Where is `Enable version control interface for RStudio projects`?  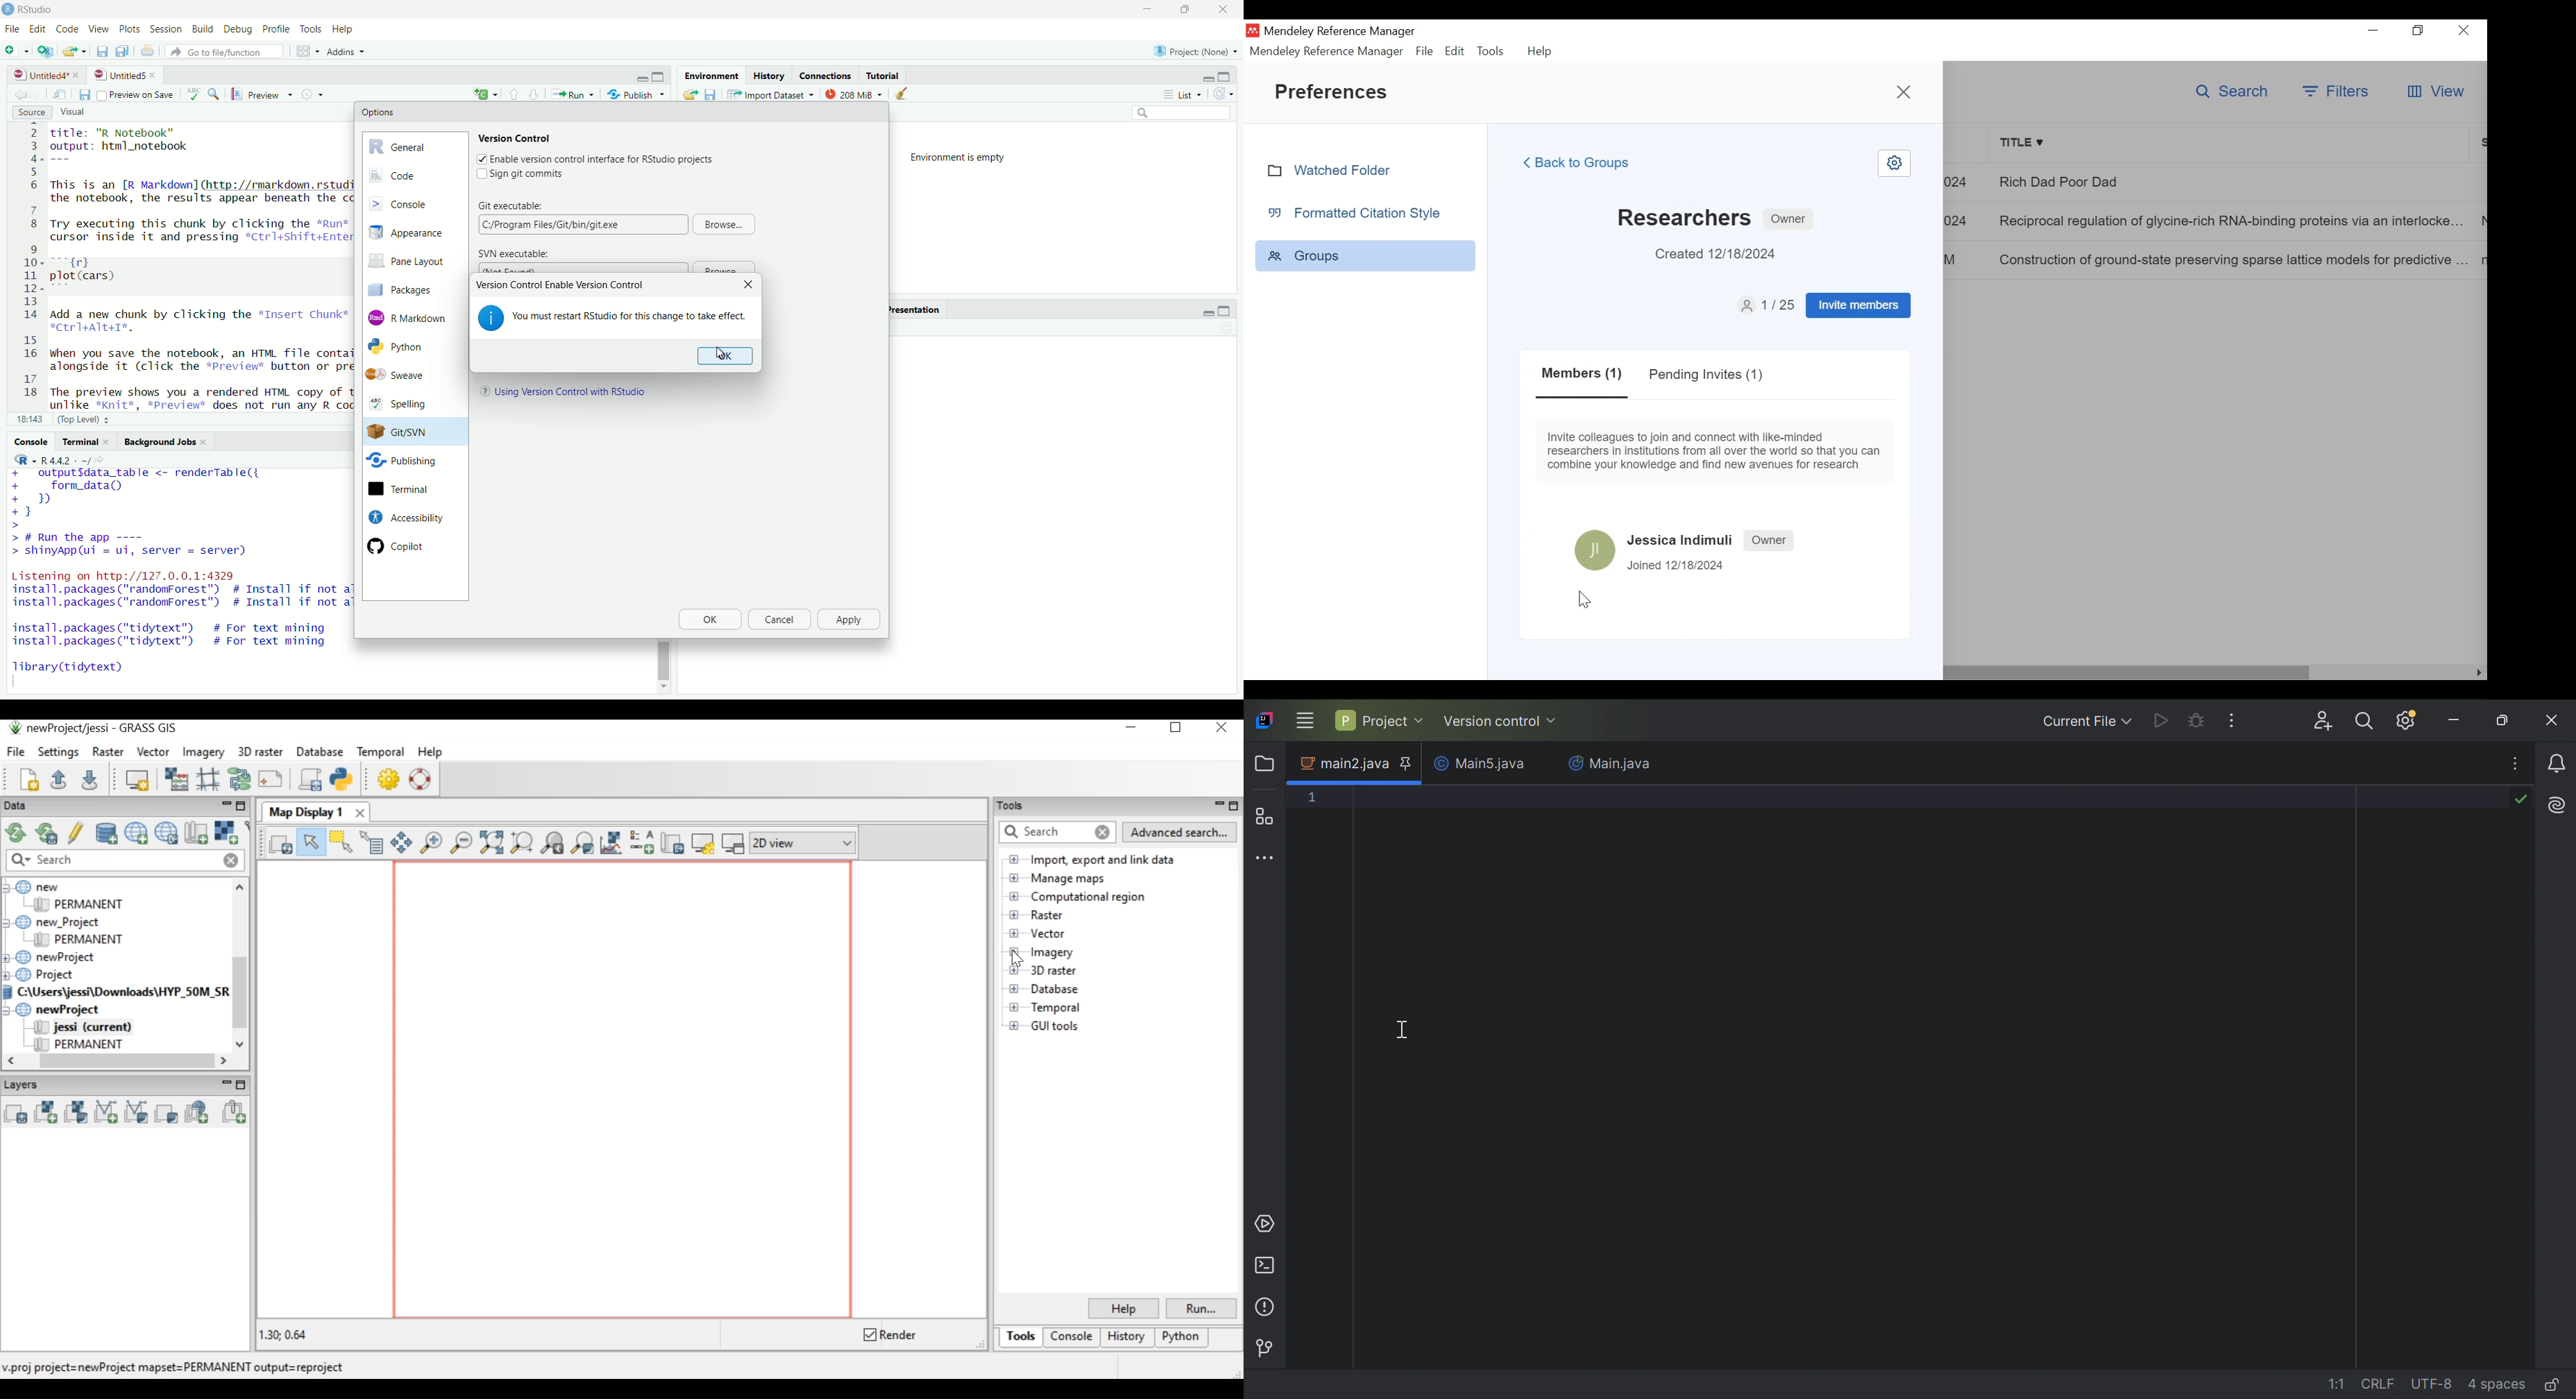 Enable version control interface for RStudio projects is located at coordinates (602, 160).